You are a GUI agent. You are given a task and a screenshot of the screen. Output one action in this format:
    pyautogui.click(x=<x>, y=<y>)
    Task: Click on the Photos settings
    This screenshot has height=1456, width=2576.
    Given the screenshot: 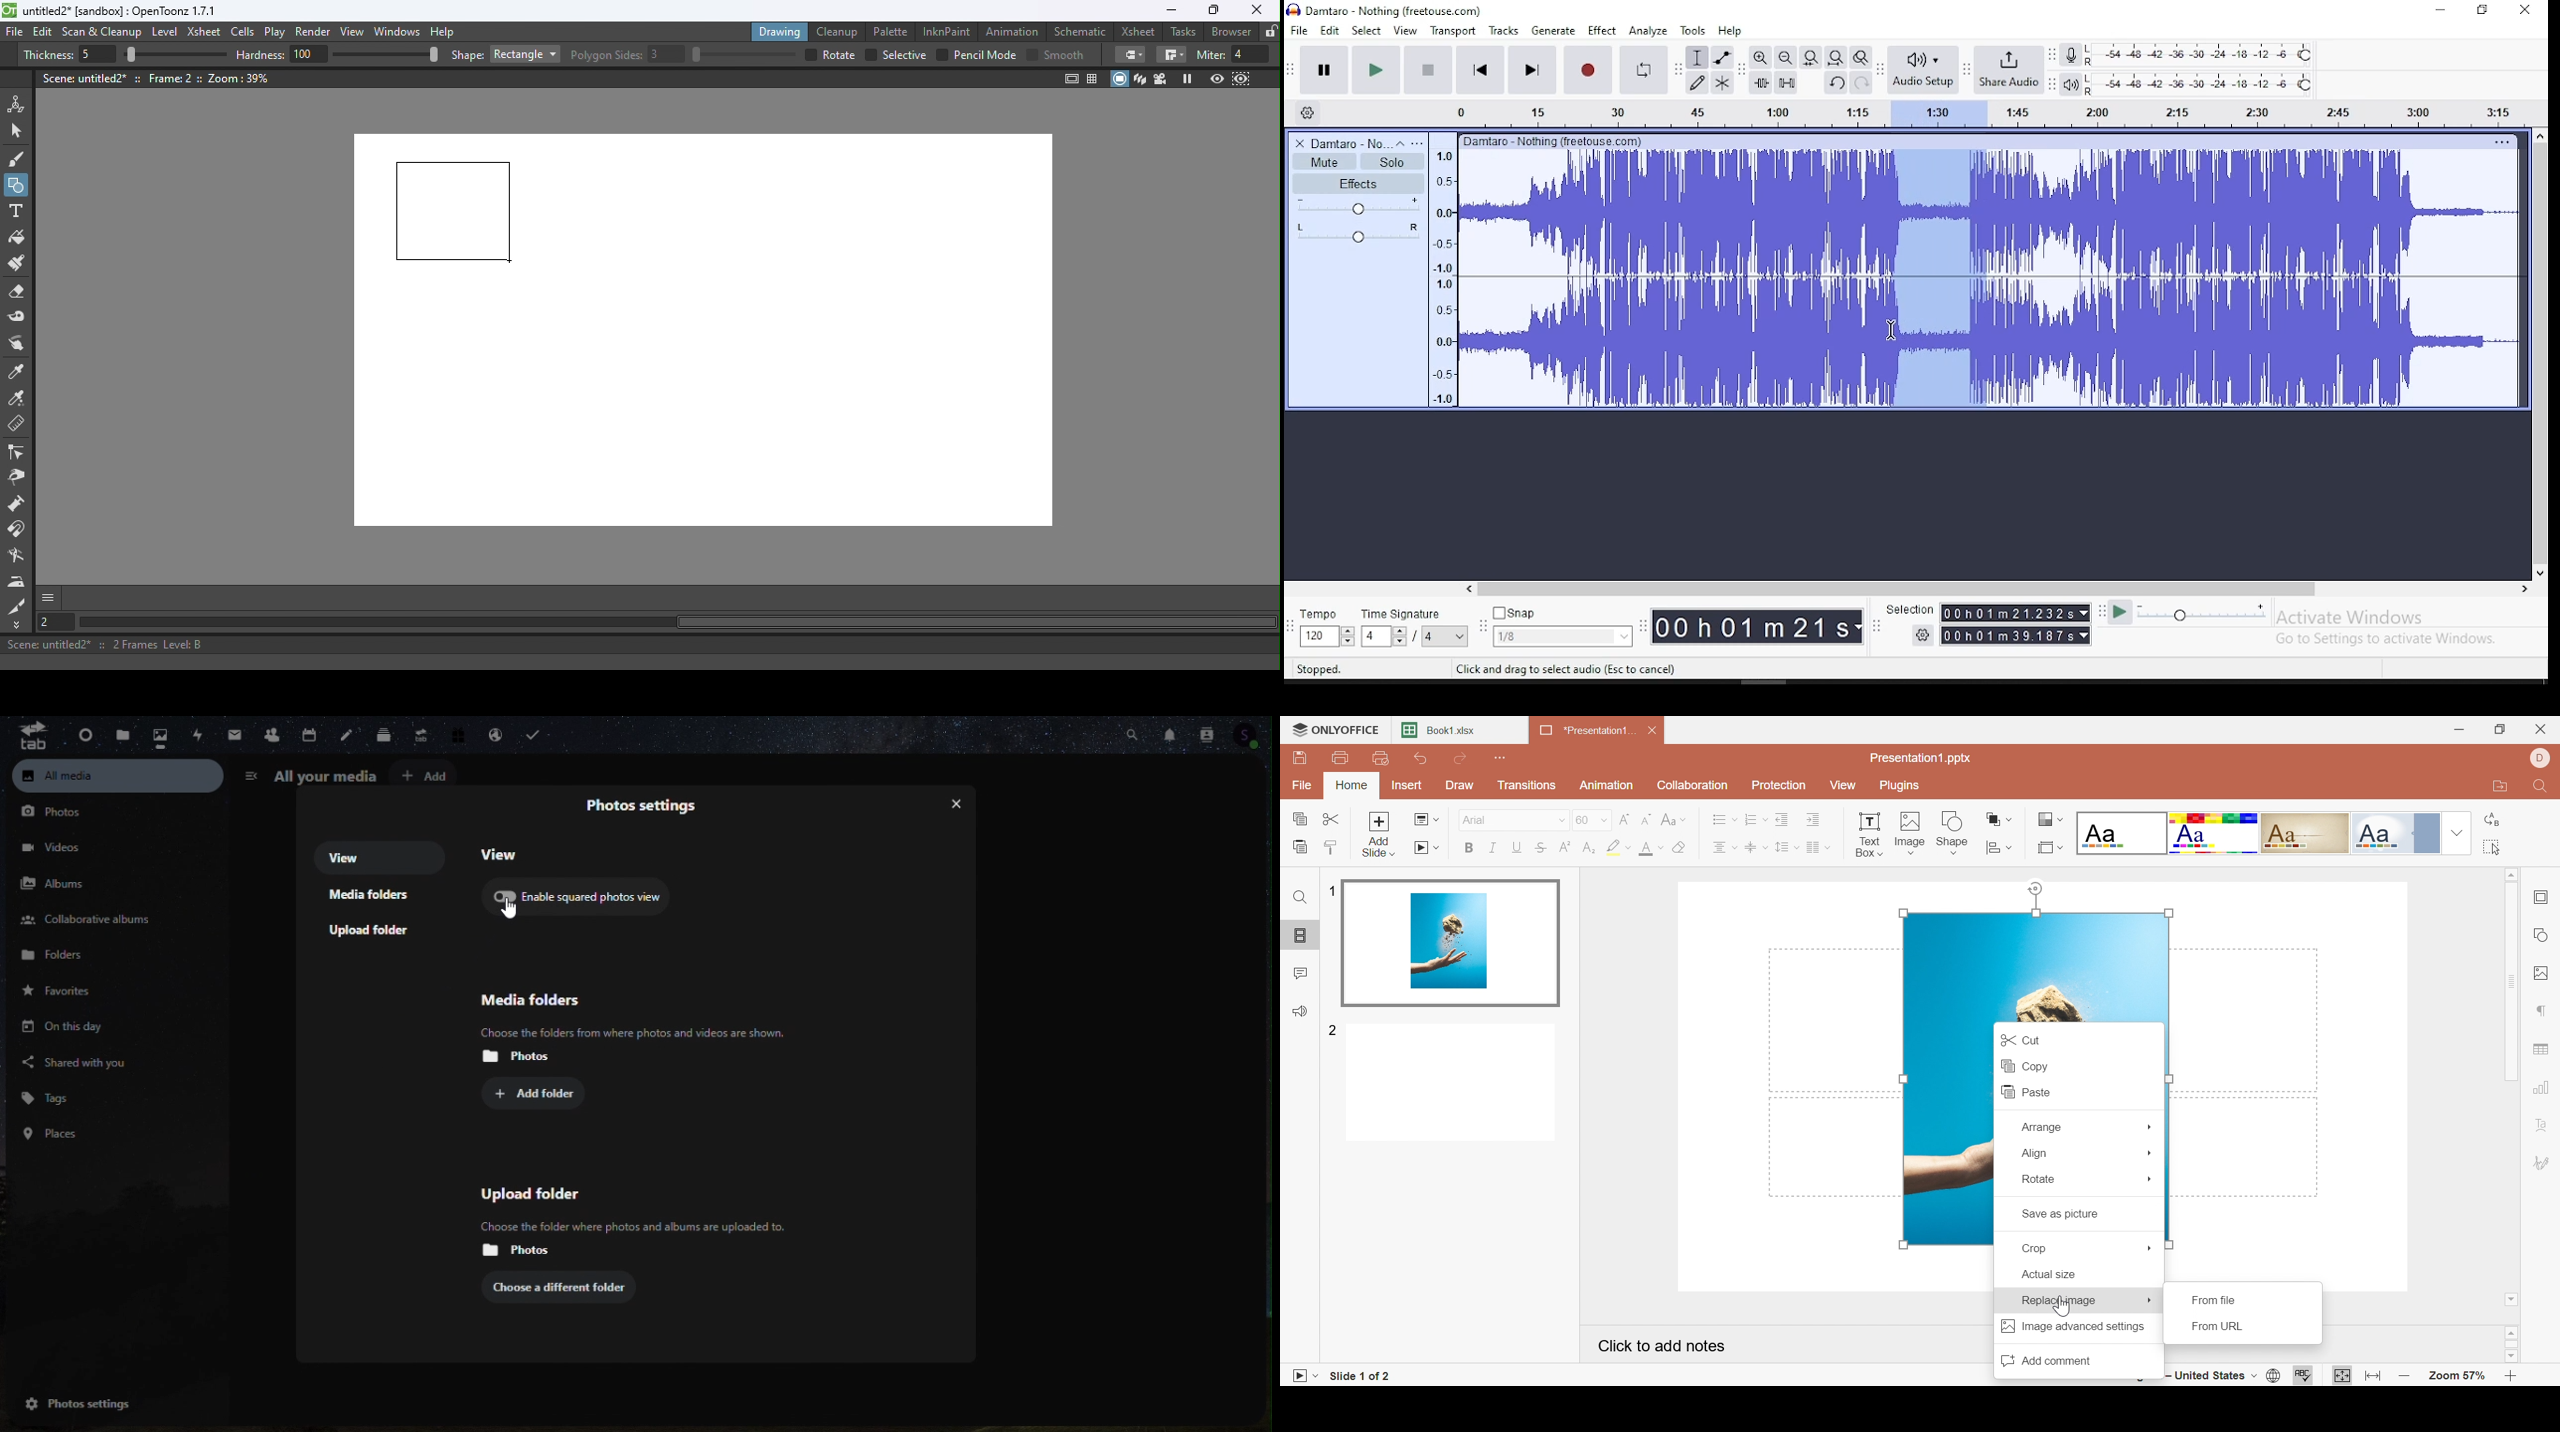 What is the action you would take?
    pyautogui.click(x=93, y=1403)
    